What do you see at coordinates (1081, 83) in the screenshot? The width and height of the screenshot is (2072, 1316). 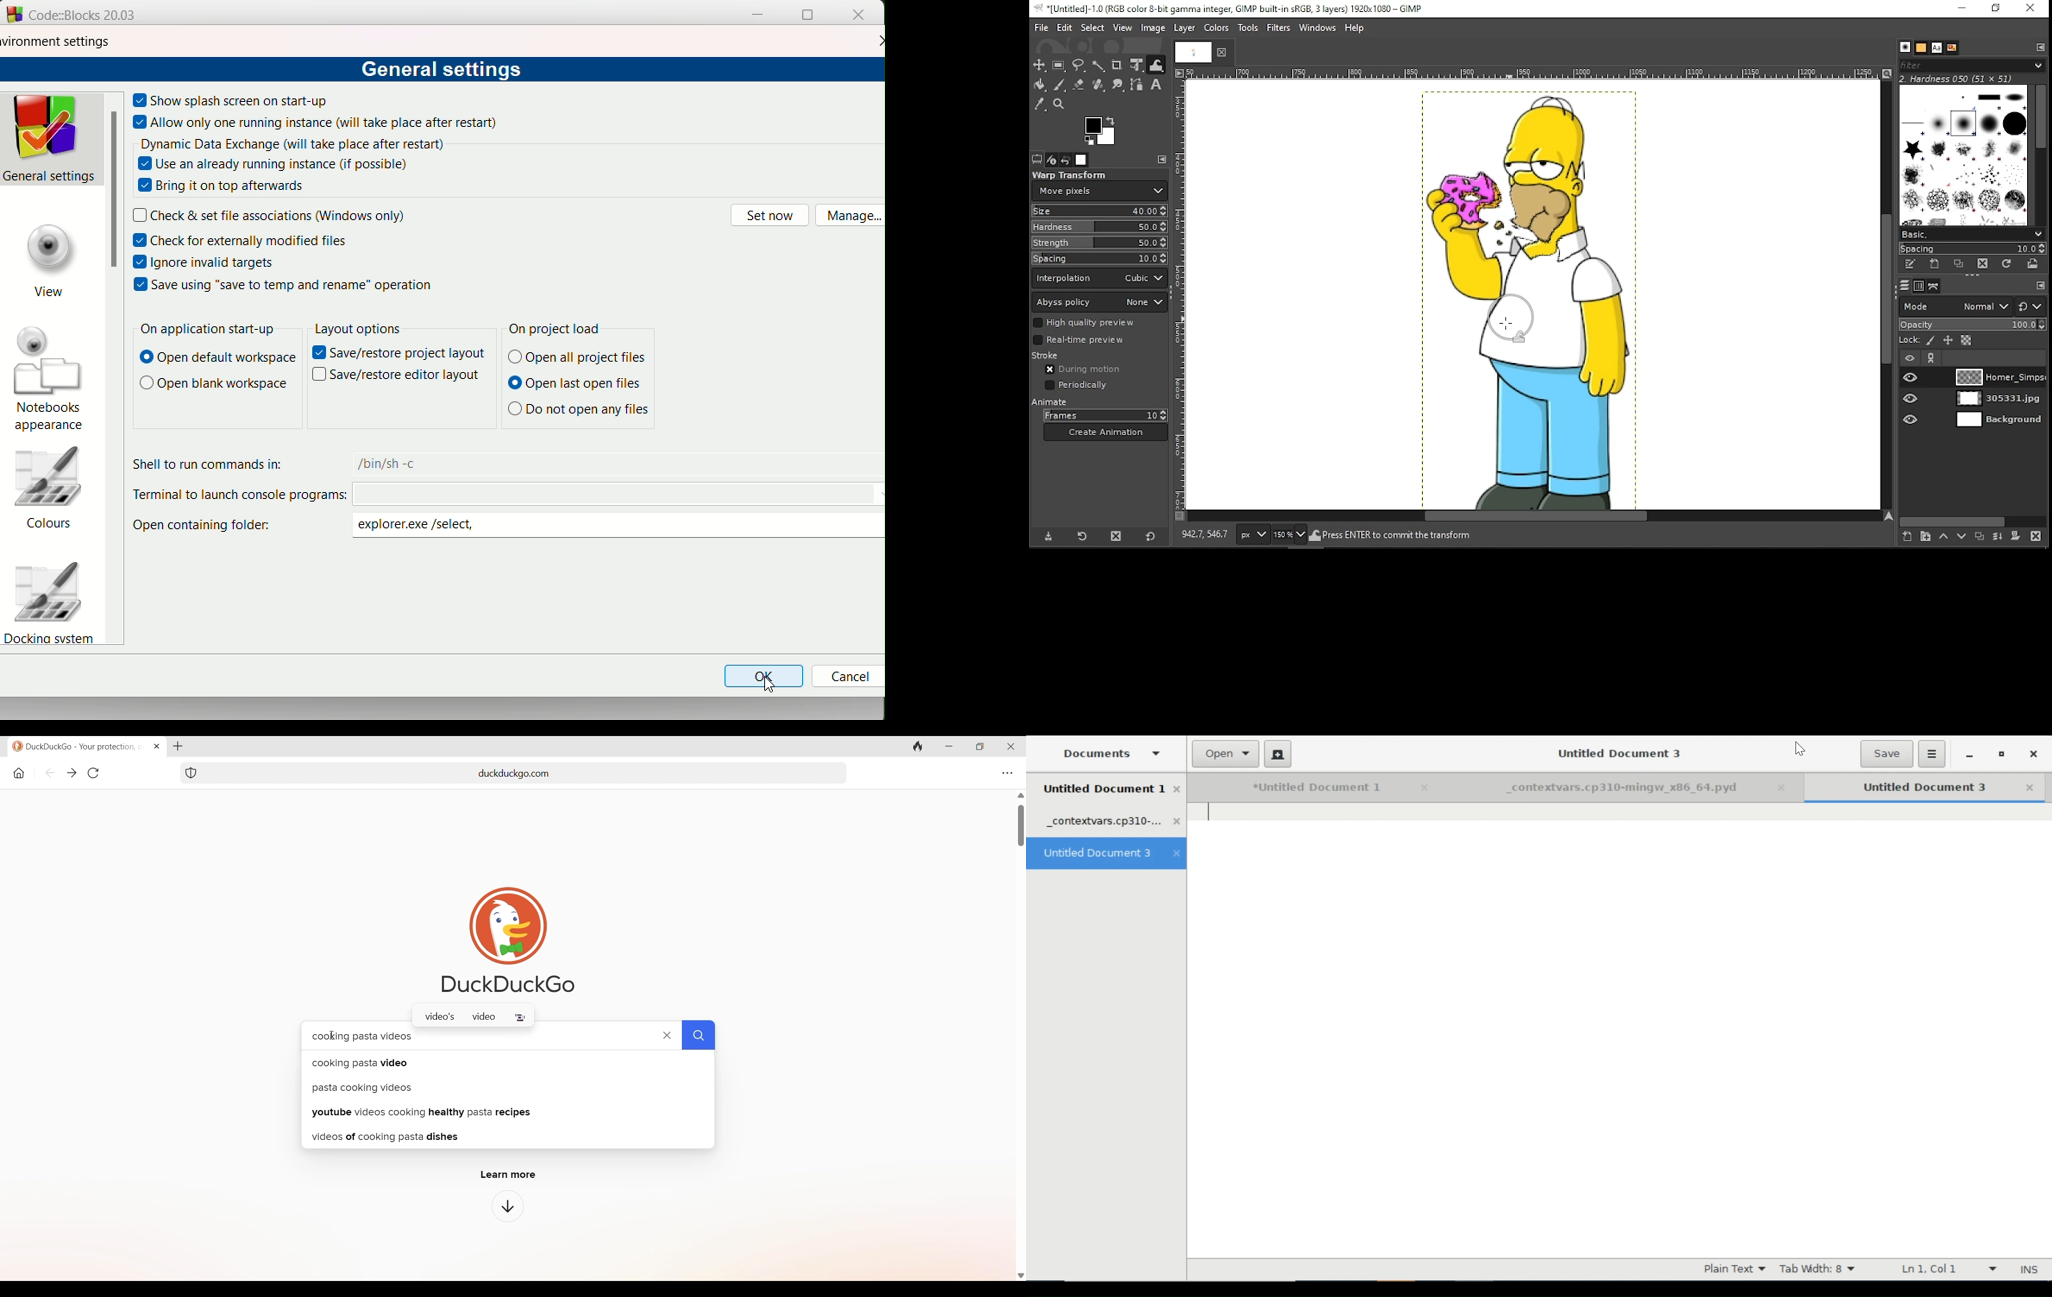 I see `erase tool` at bounding box center [1081, 83].